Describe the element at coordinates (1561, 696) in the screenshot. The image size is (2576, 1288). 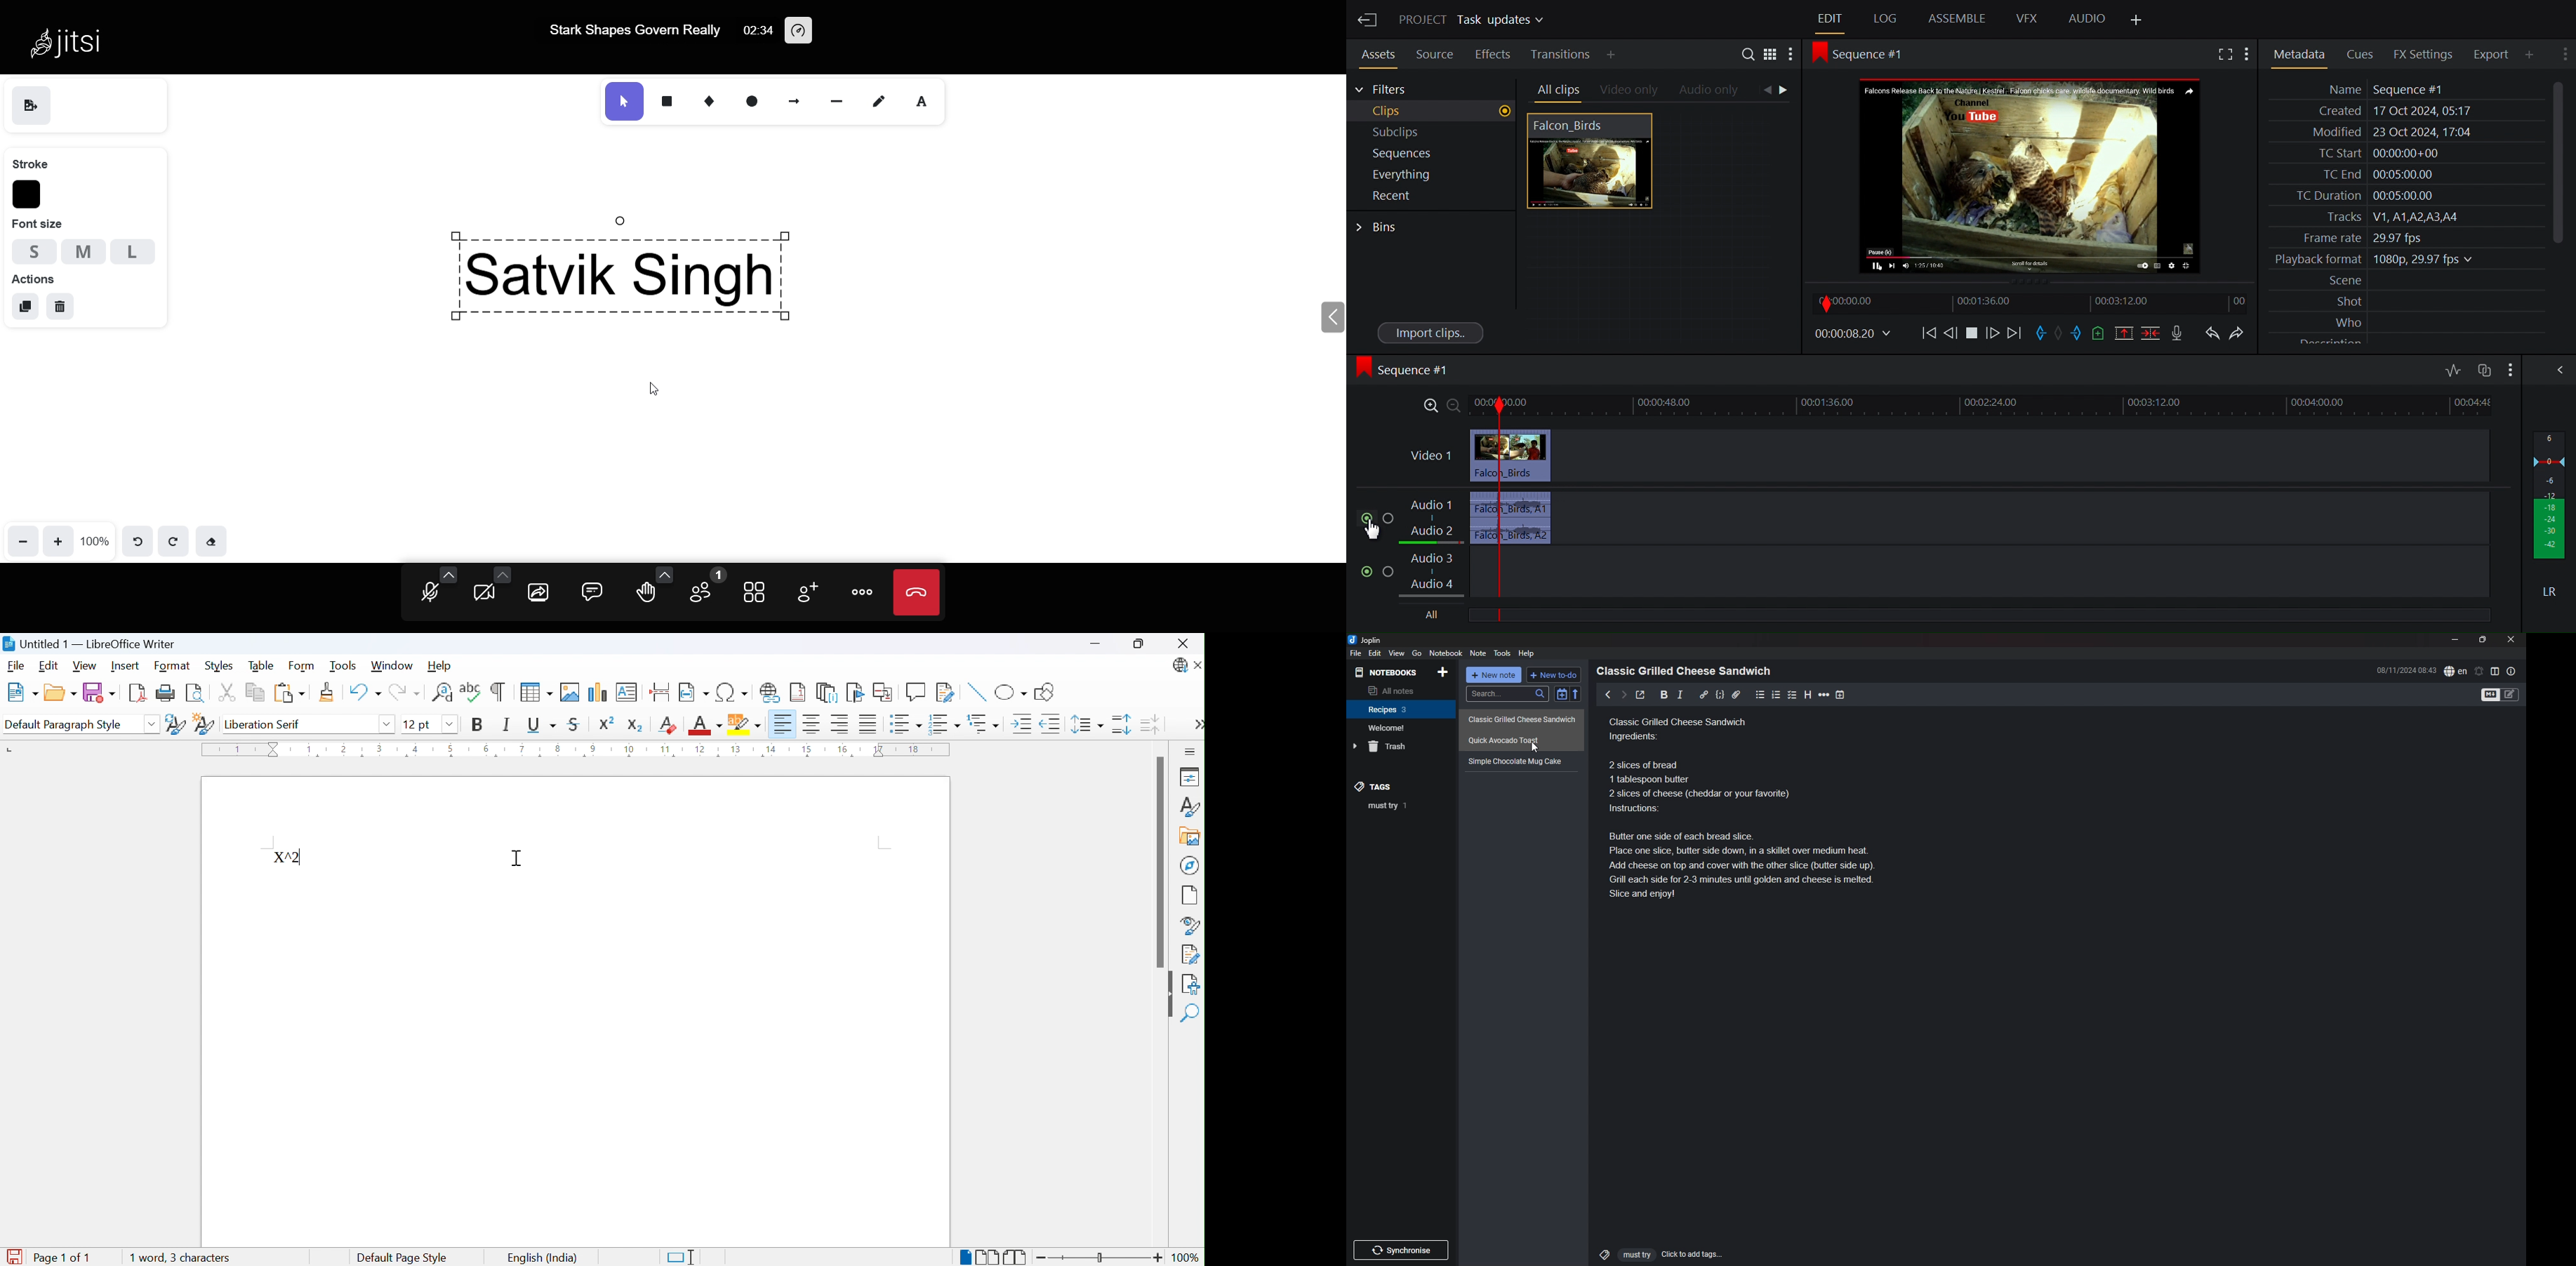
I see `toggle sort order` at that location.